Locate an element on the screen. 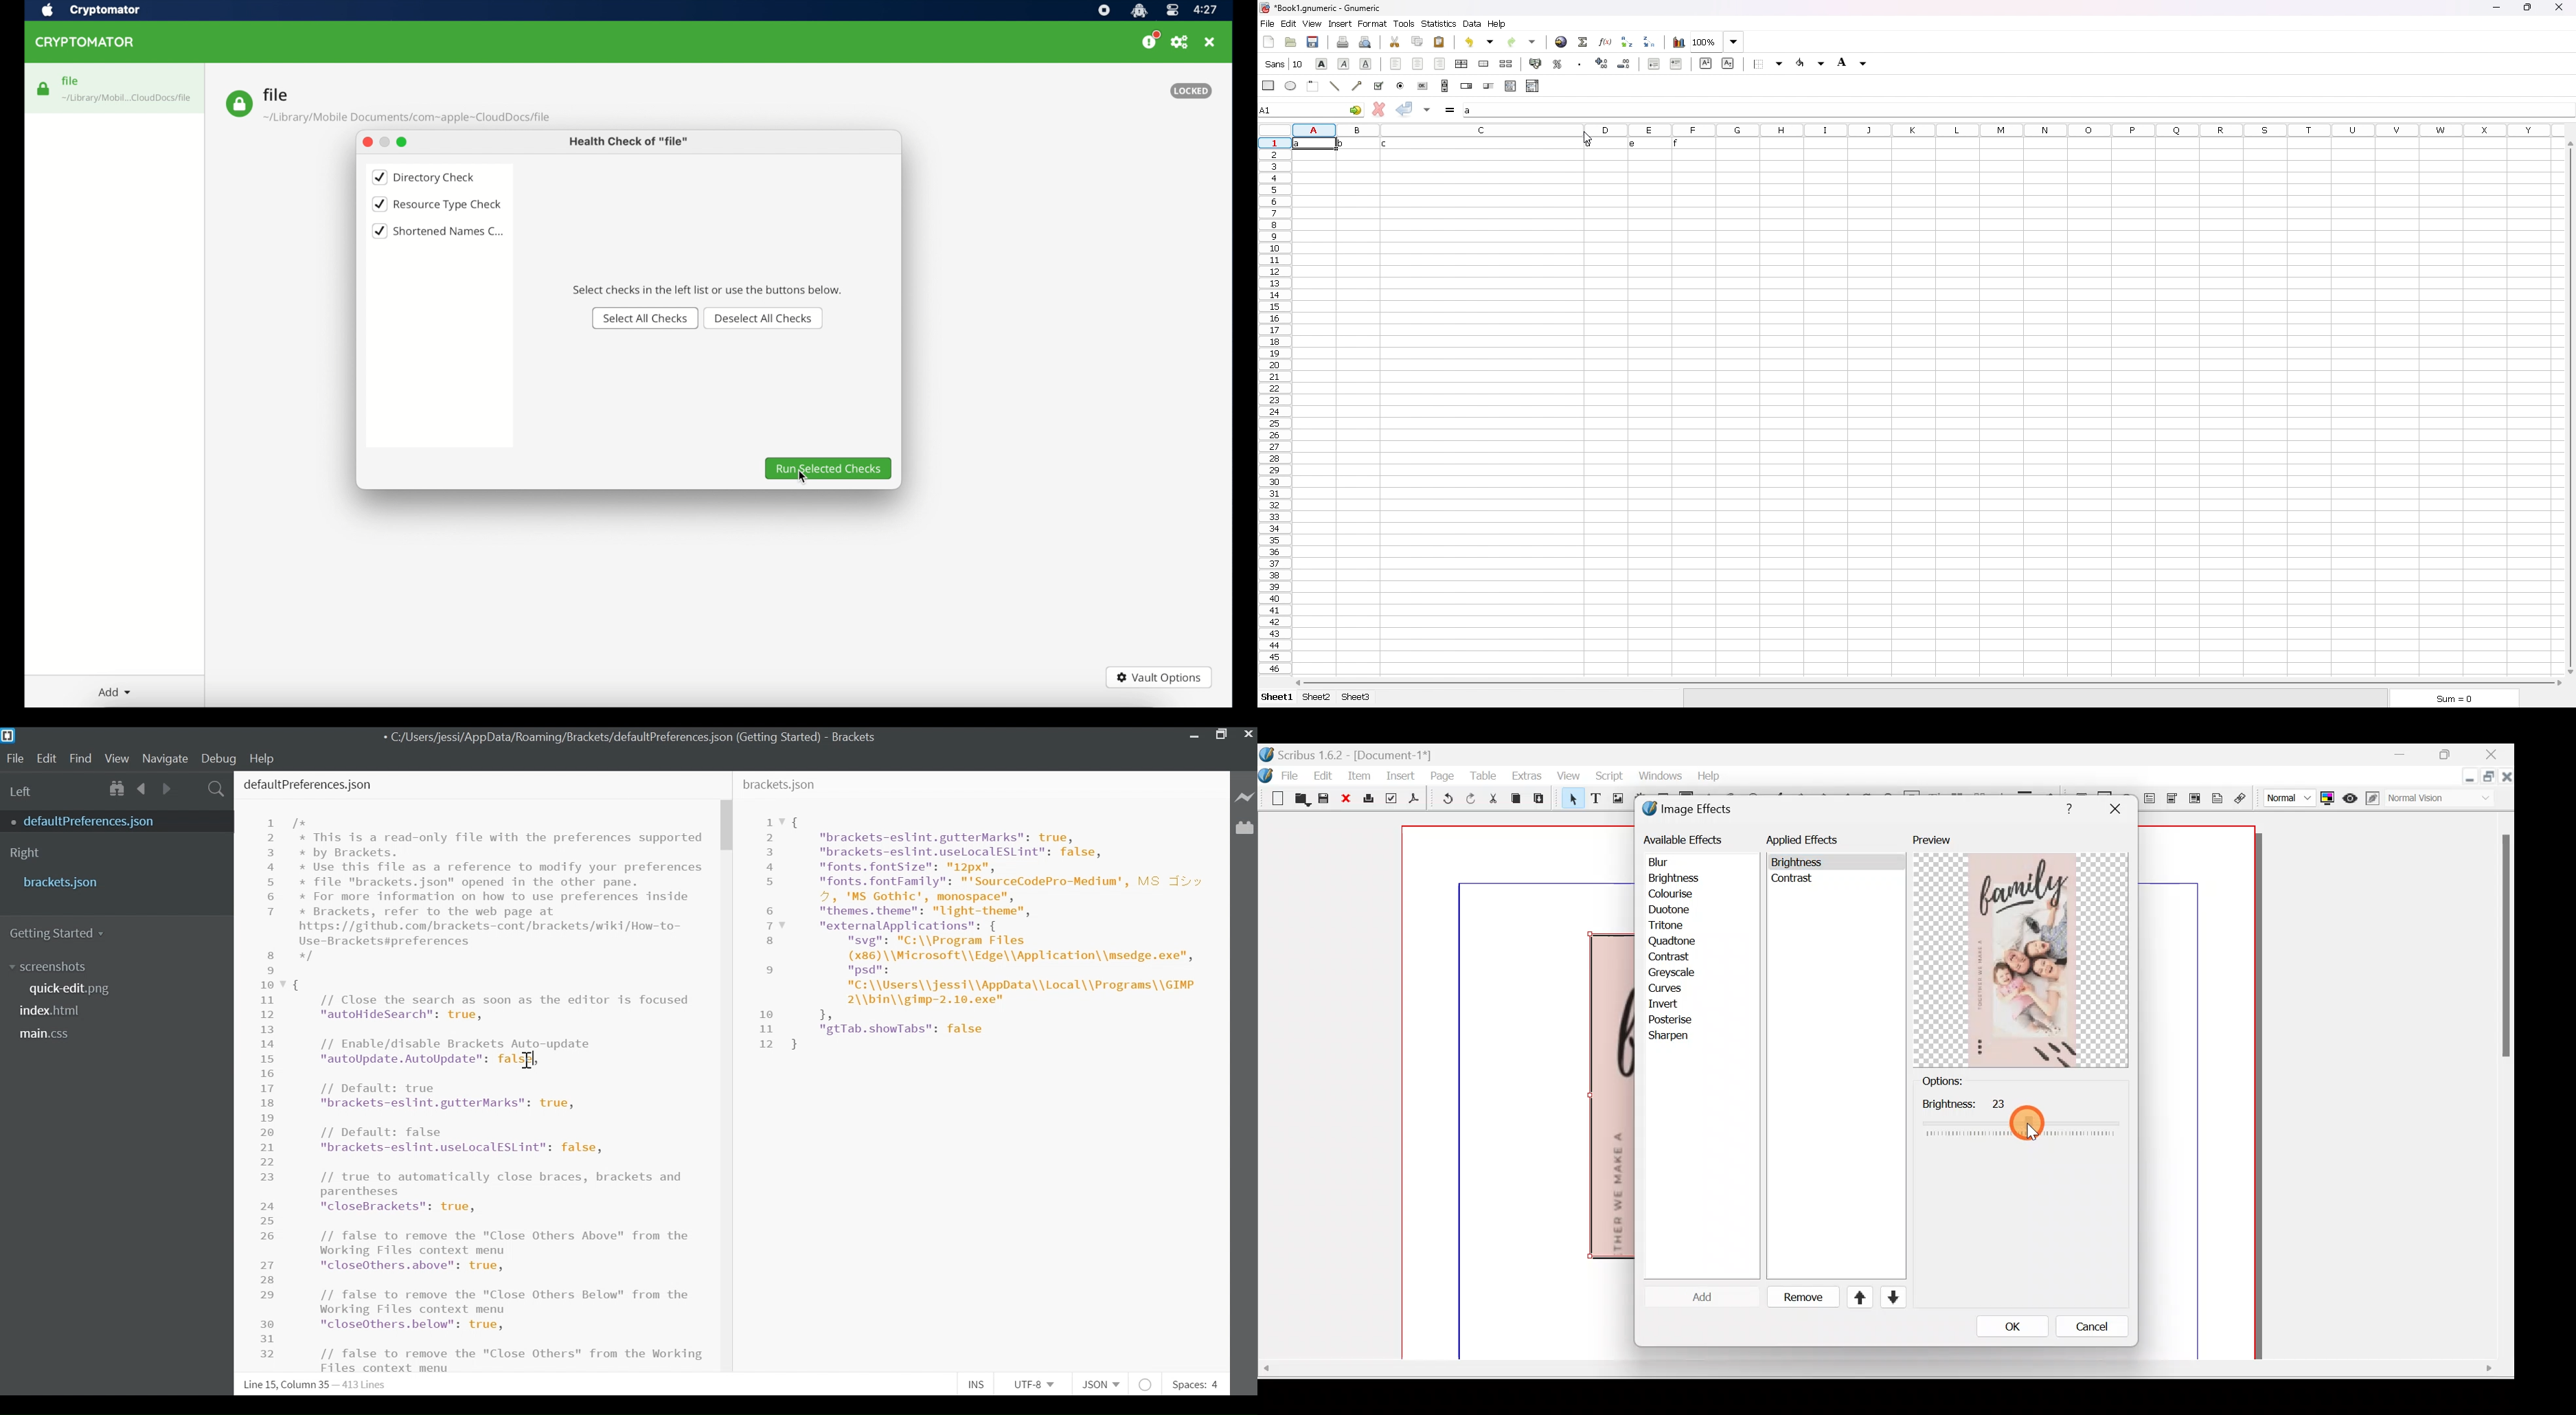 This screenshot has height=1428, width=2576. sum is located at coordinates (2450, 697).